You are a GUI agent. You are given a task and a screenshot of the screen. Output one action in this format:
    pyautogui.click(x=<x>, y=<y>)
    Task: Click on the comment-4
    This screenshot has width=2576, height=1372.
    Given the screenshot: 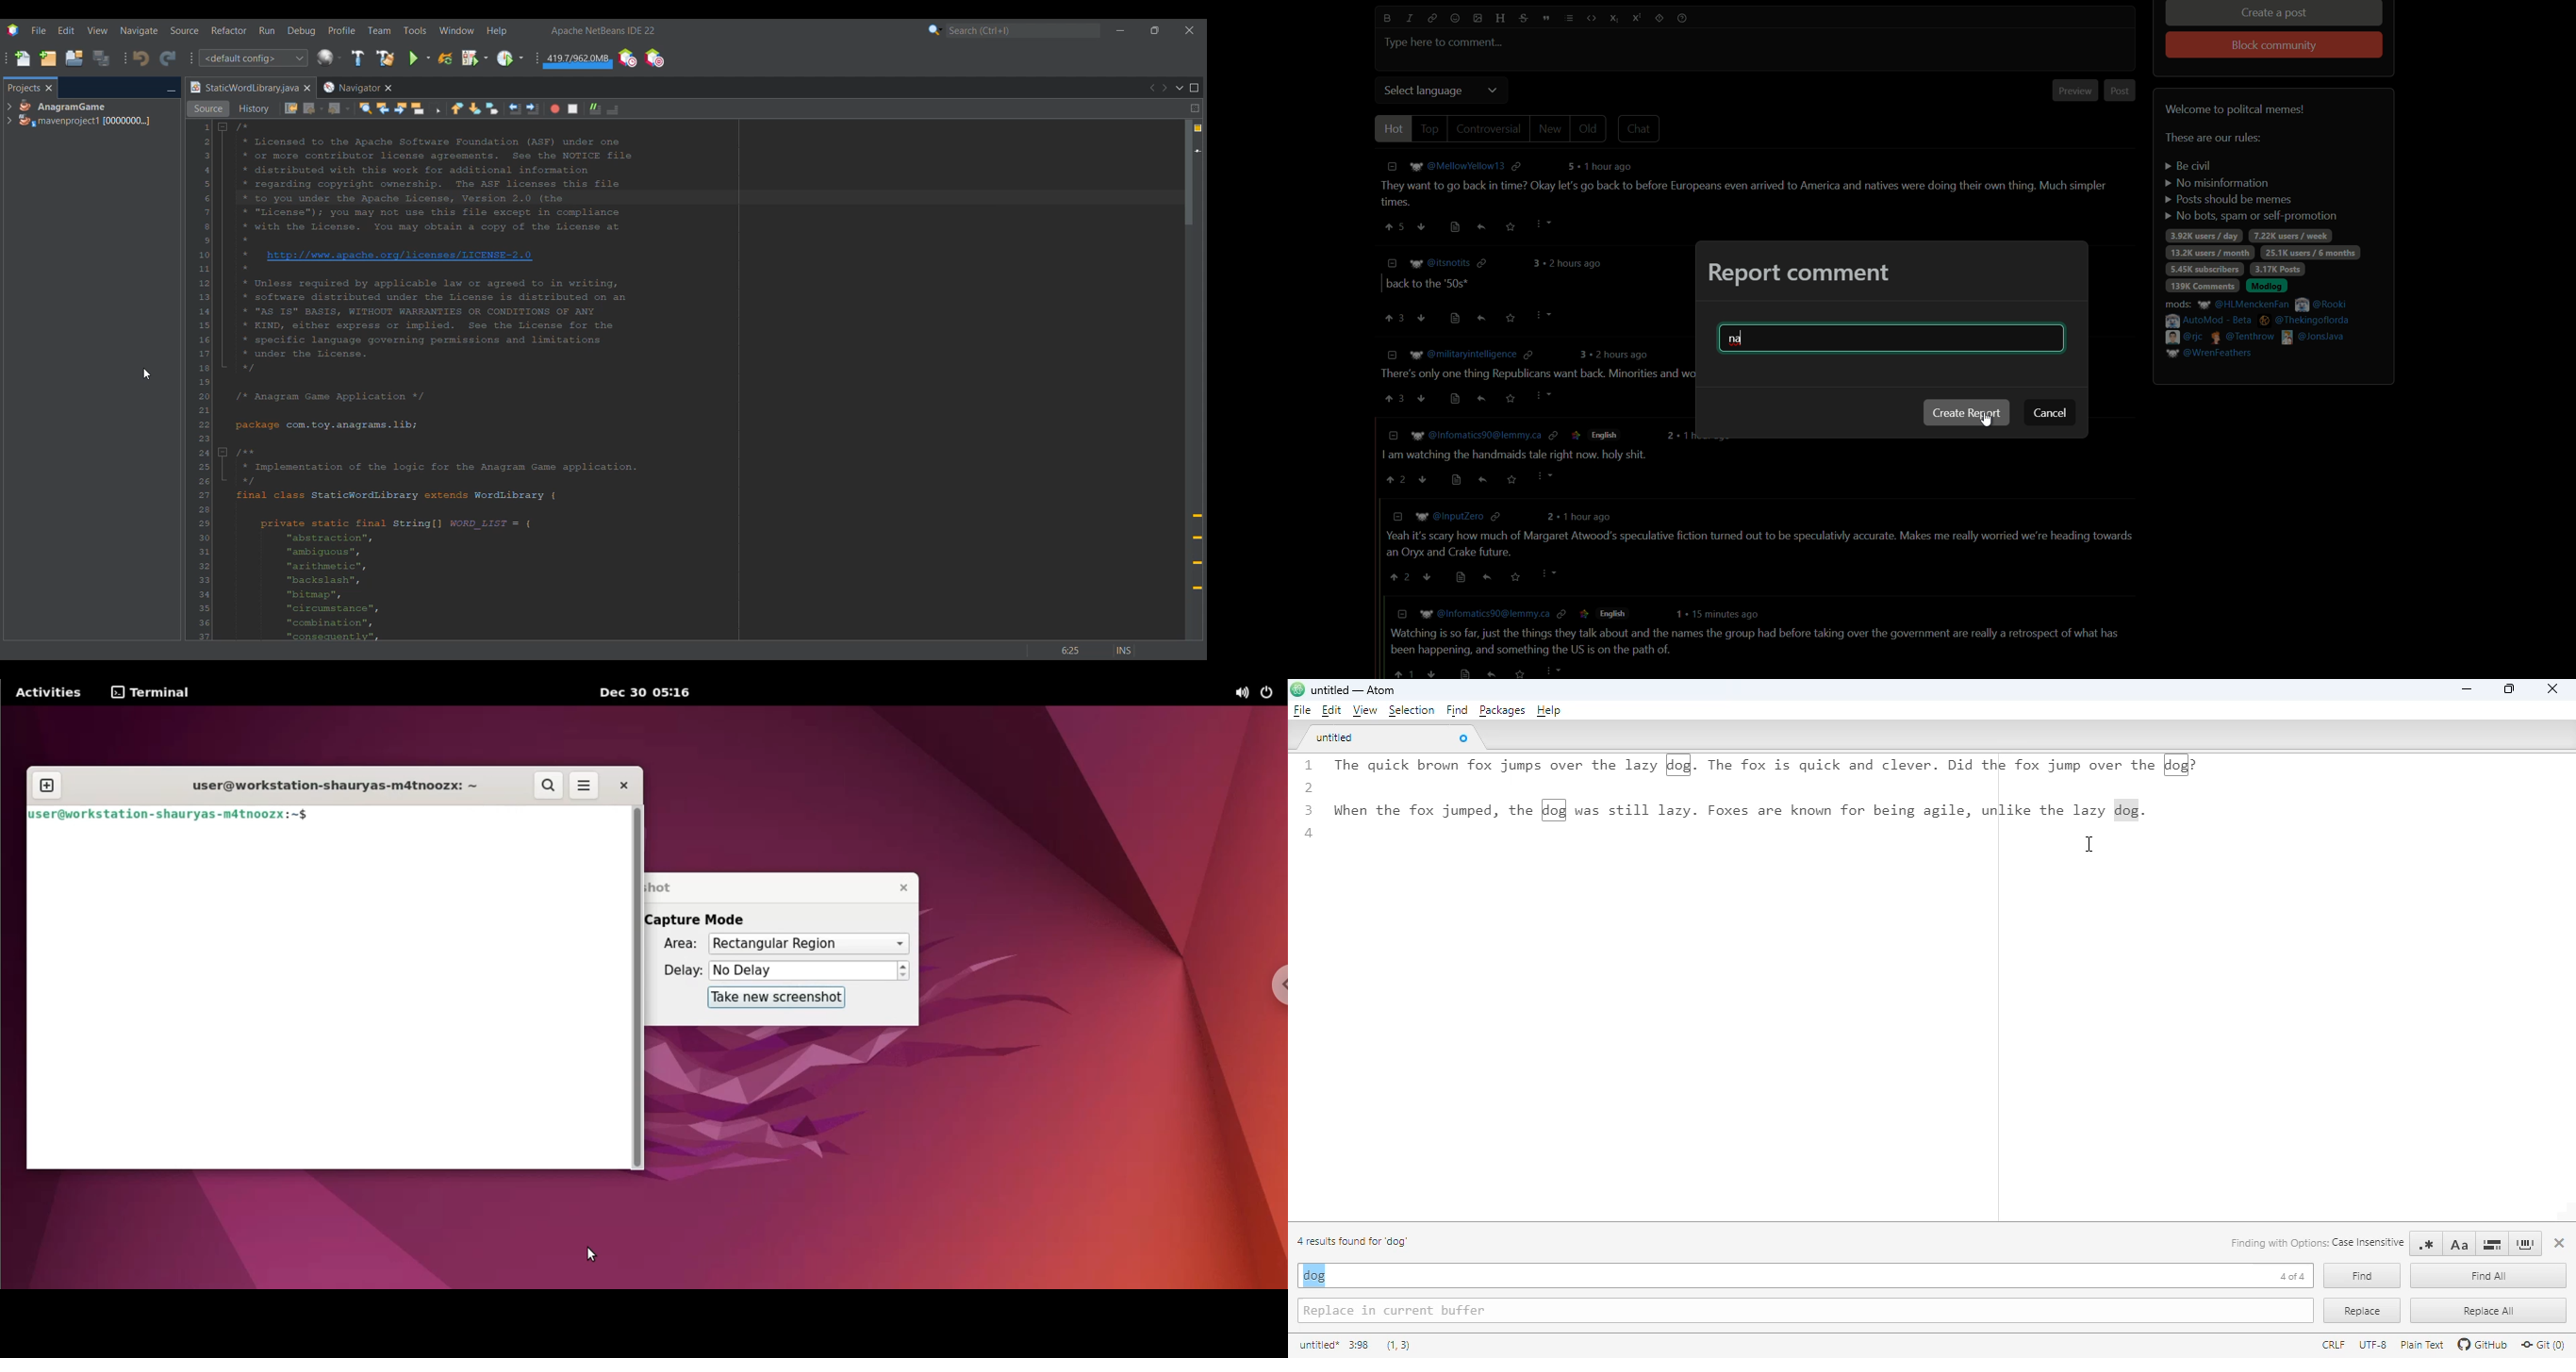 What is the action you would take?
    pyautogui.click(x=1535, y=458)
    